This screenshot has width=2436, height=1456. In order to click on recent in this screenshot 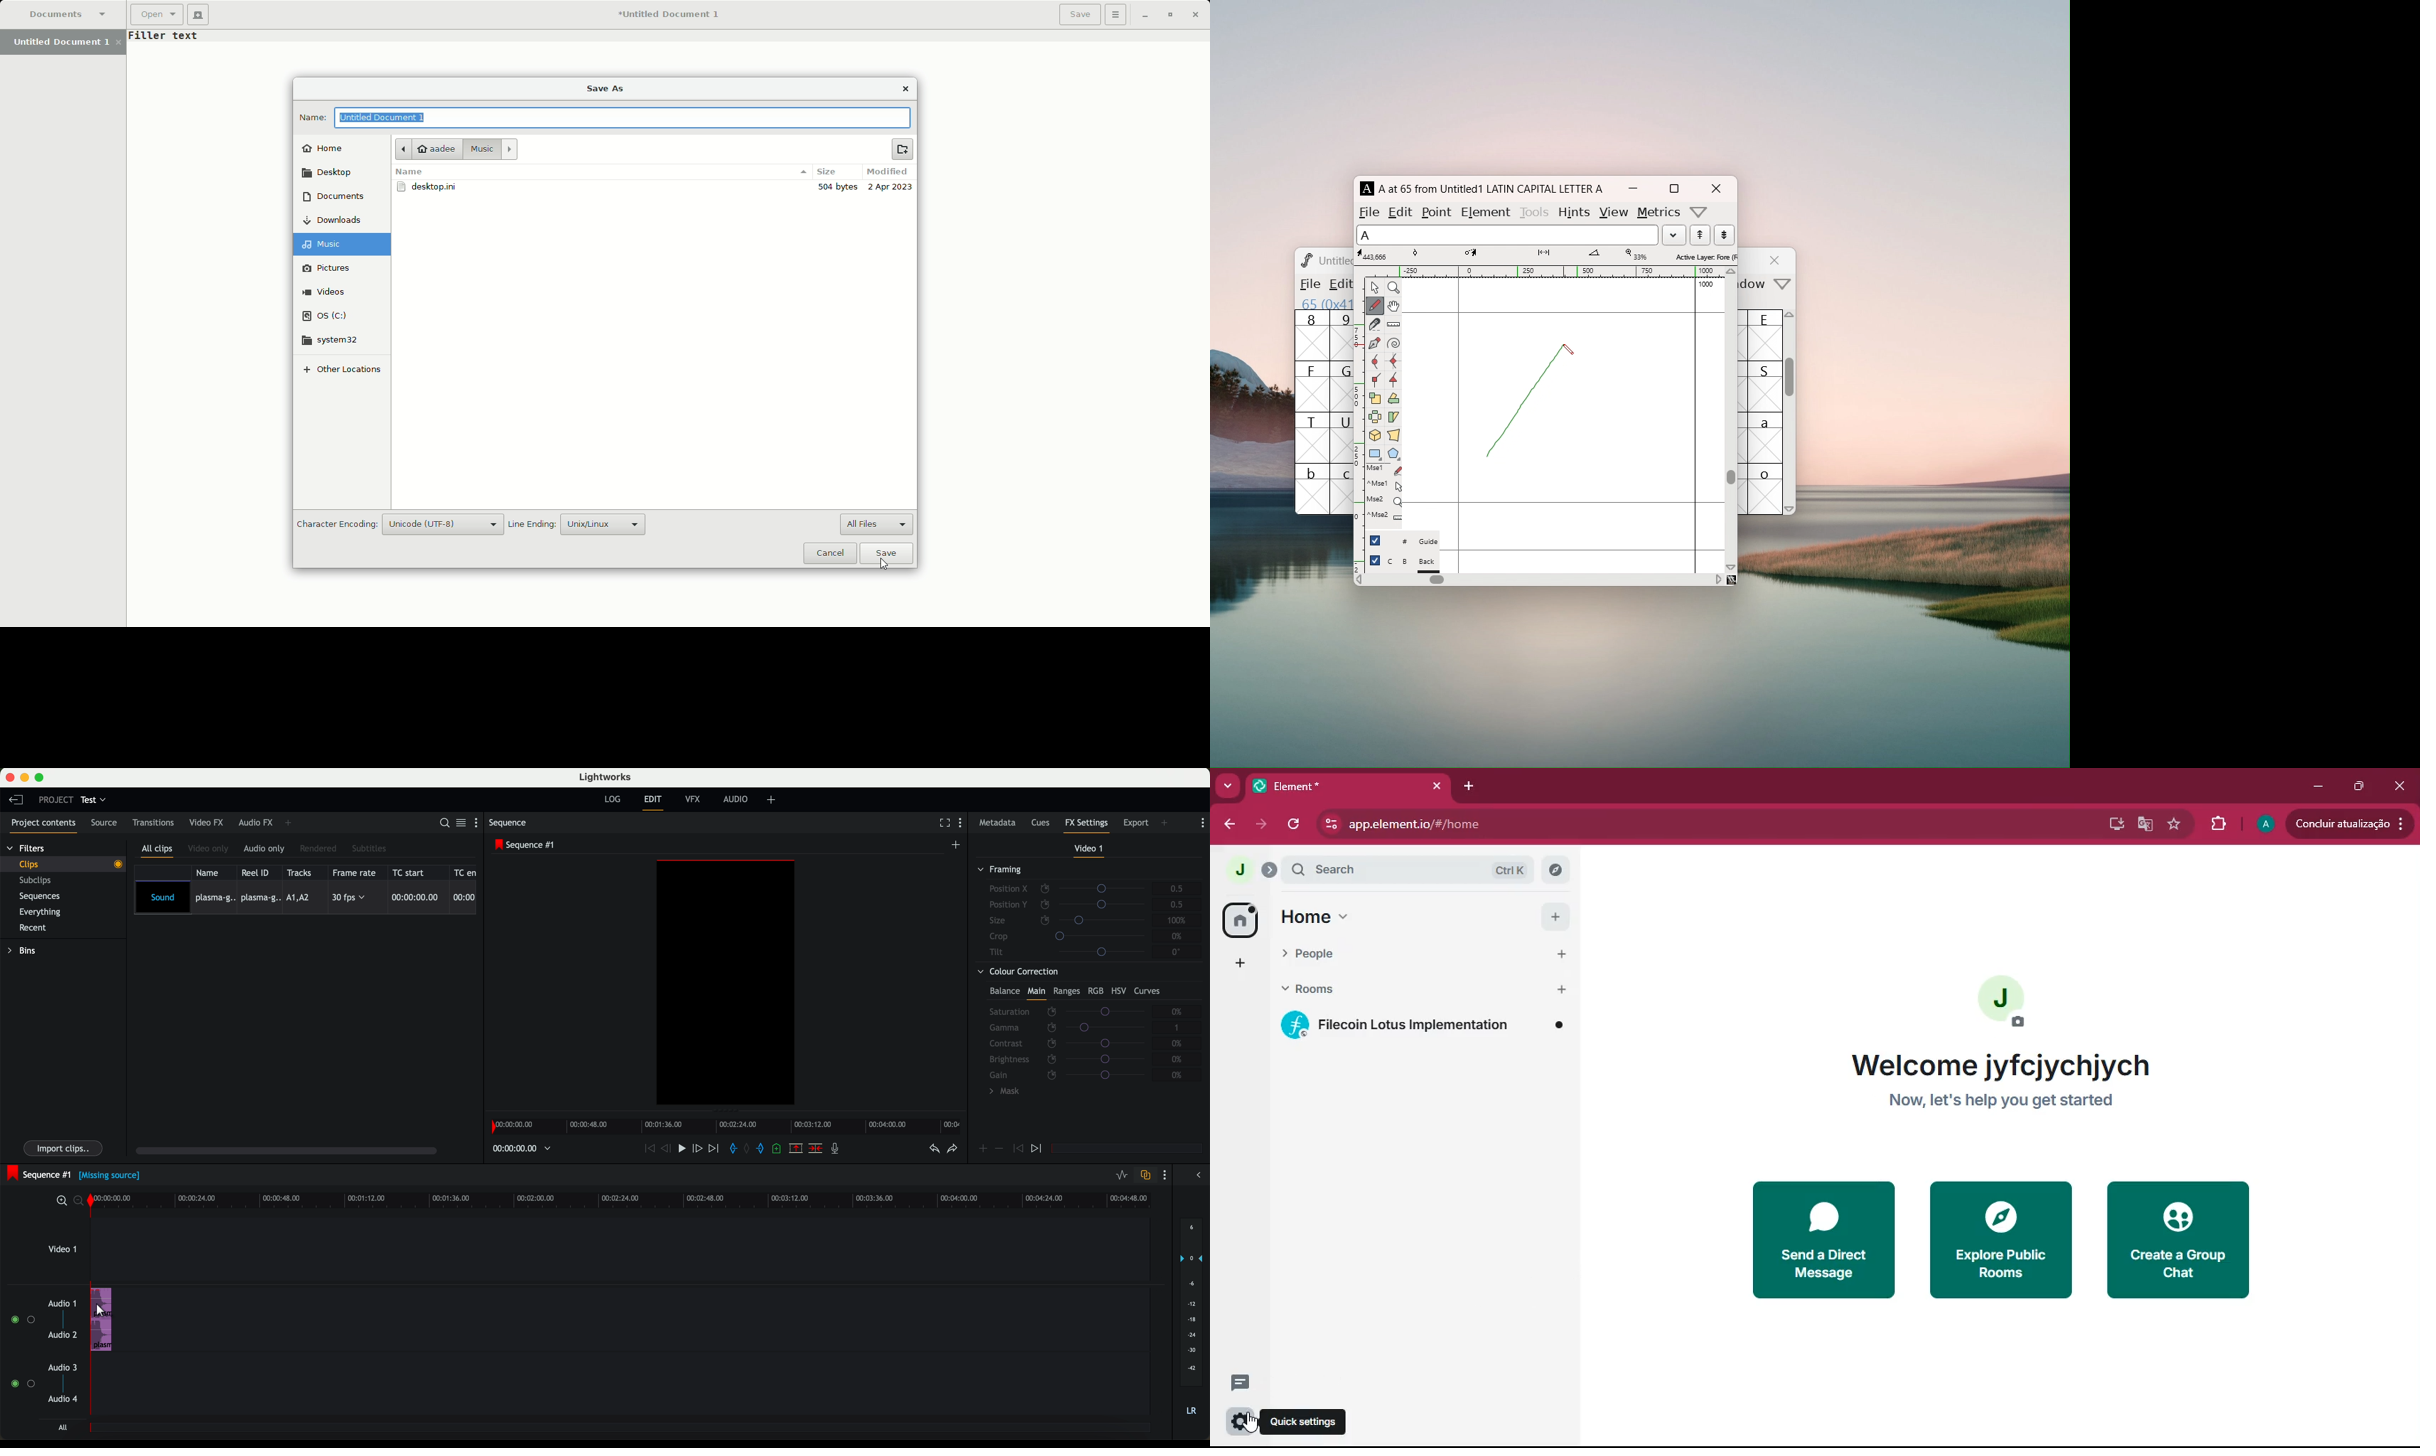, I will do `click(32, 927)`.